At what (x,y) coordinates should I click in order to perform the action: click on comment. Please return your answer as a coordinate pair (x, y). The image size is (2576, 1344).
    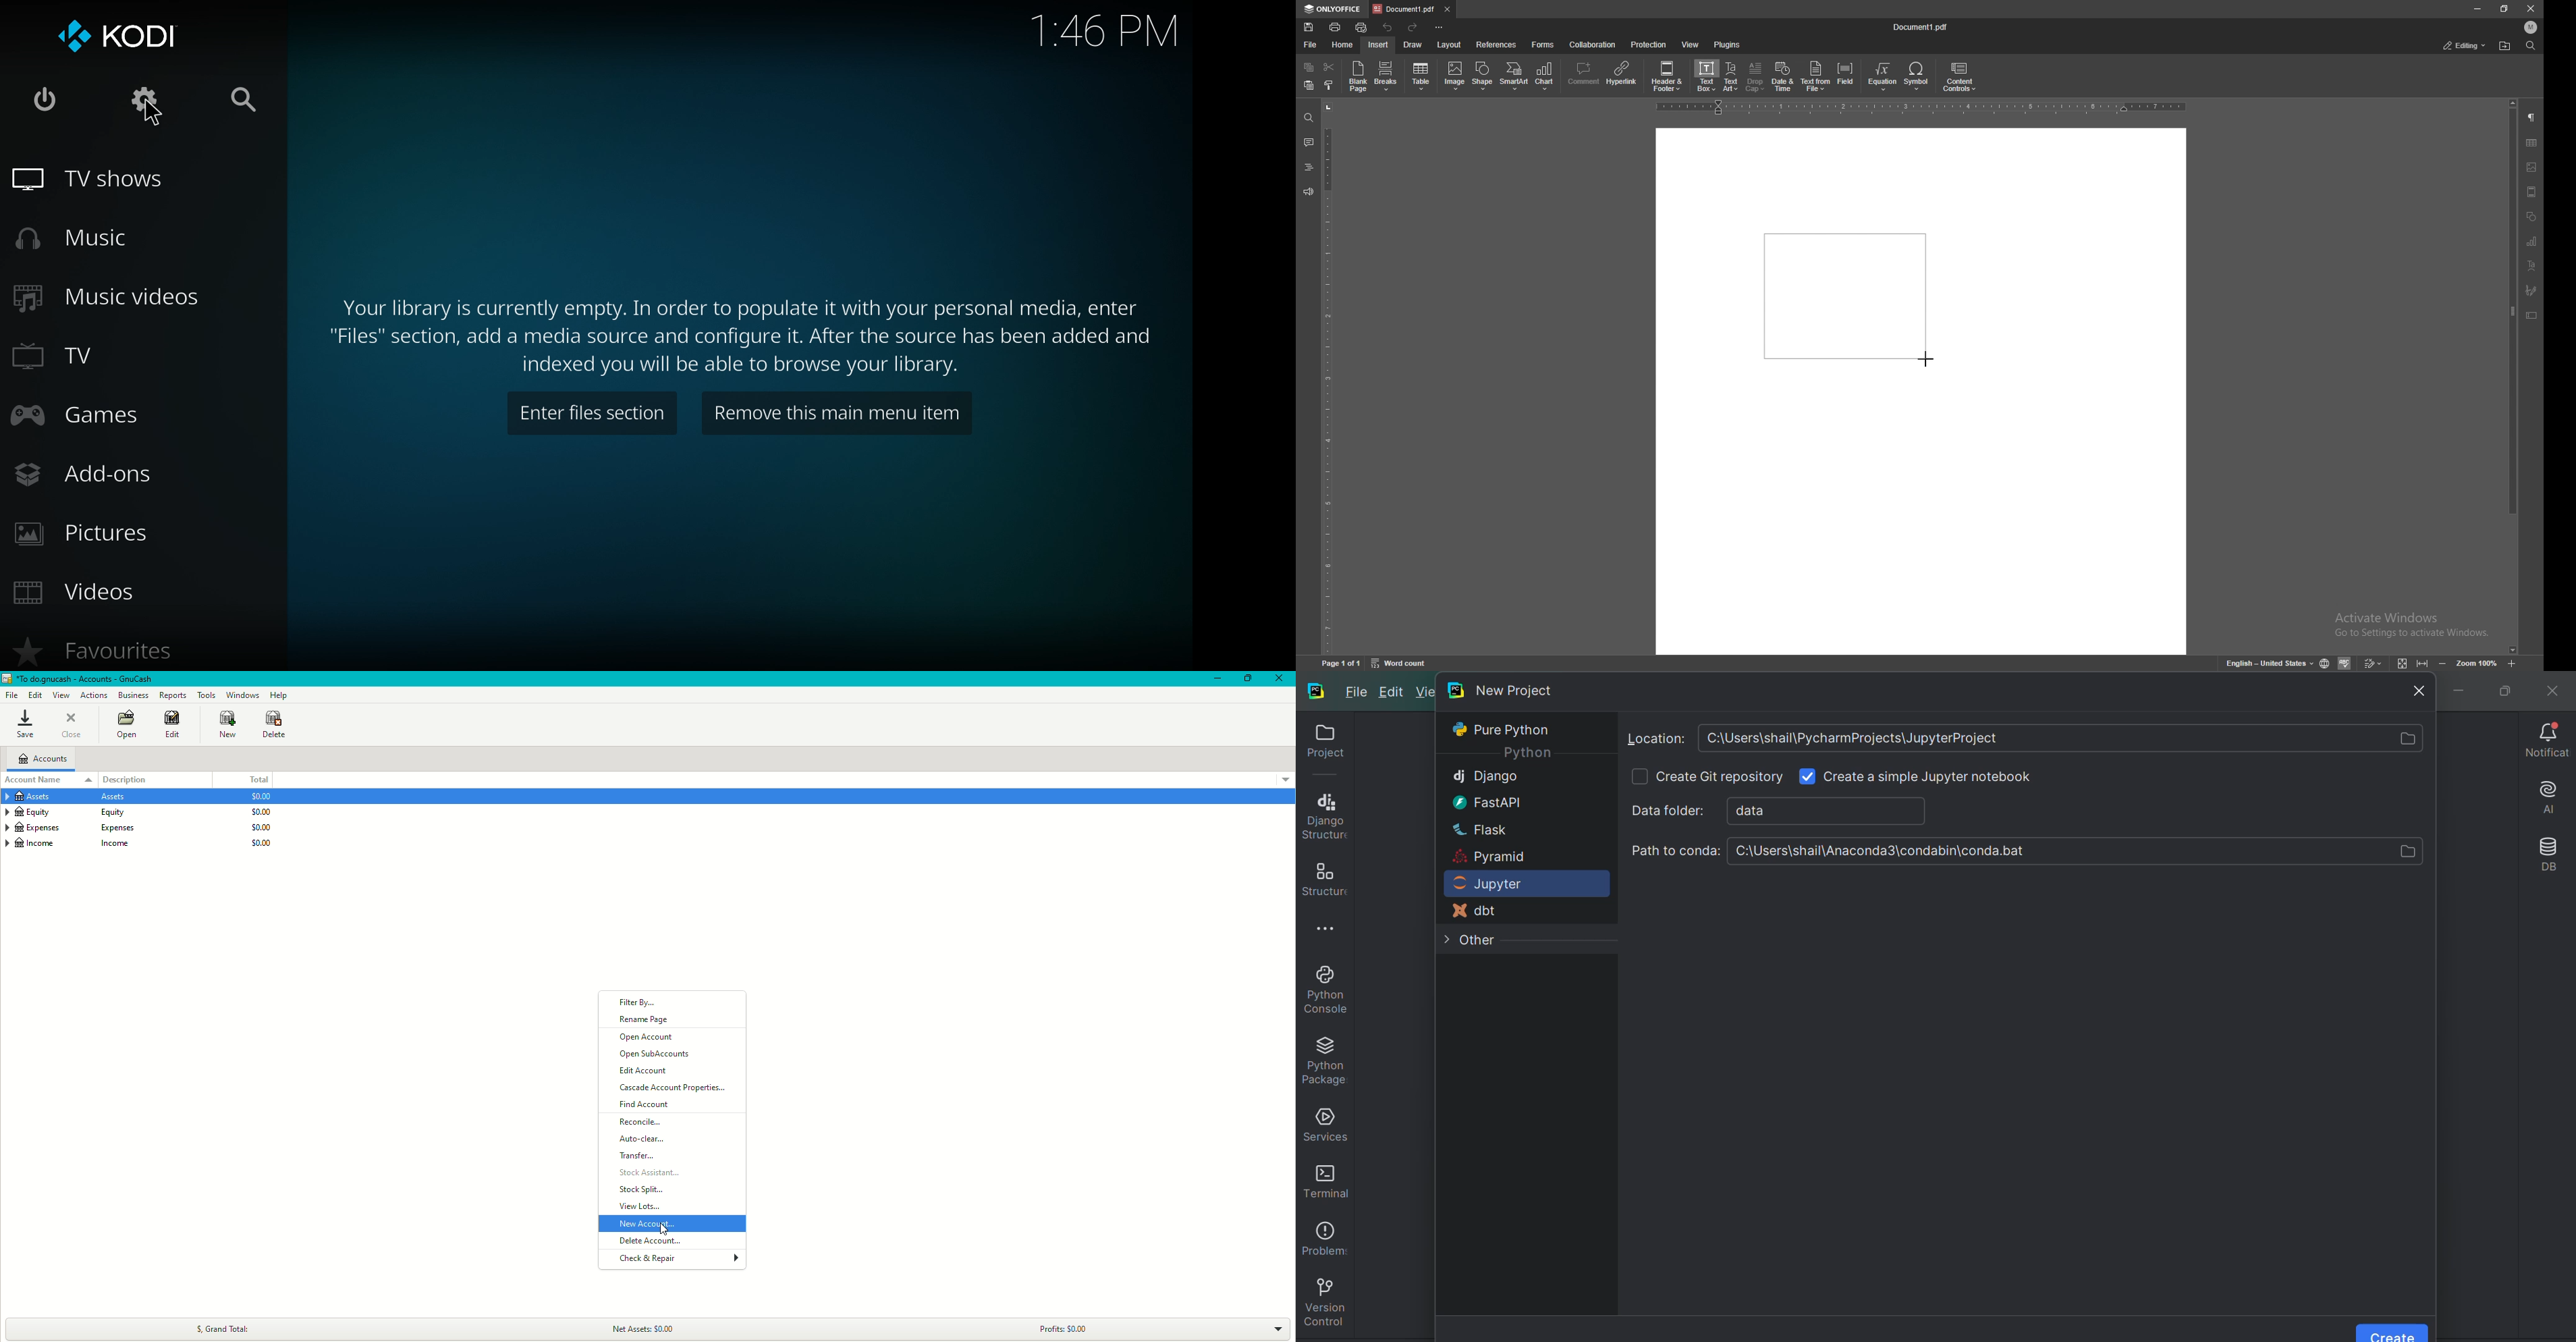
    Looking at the image, I should click on (1582, 75).